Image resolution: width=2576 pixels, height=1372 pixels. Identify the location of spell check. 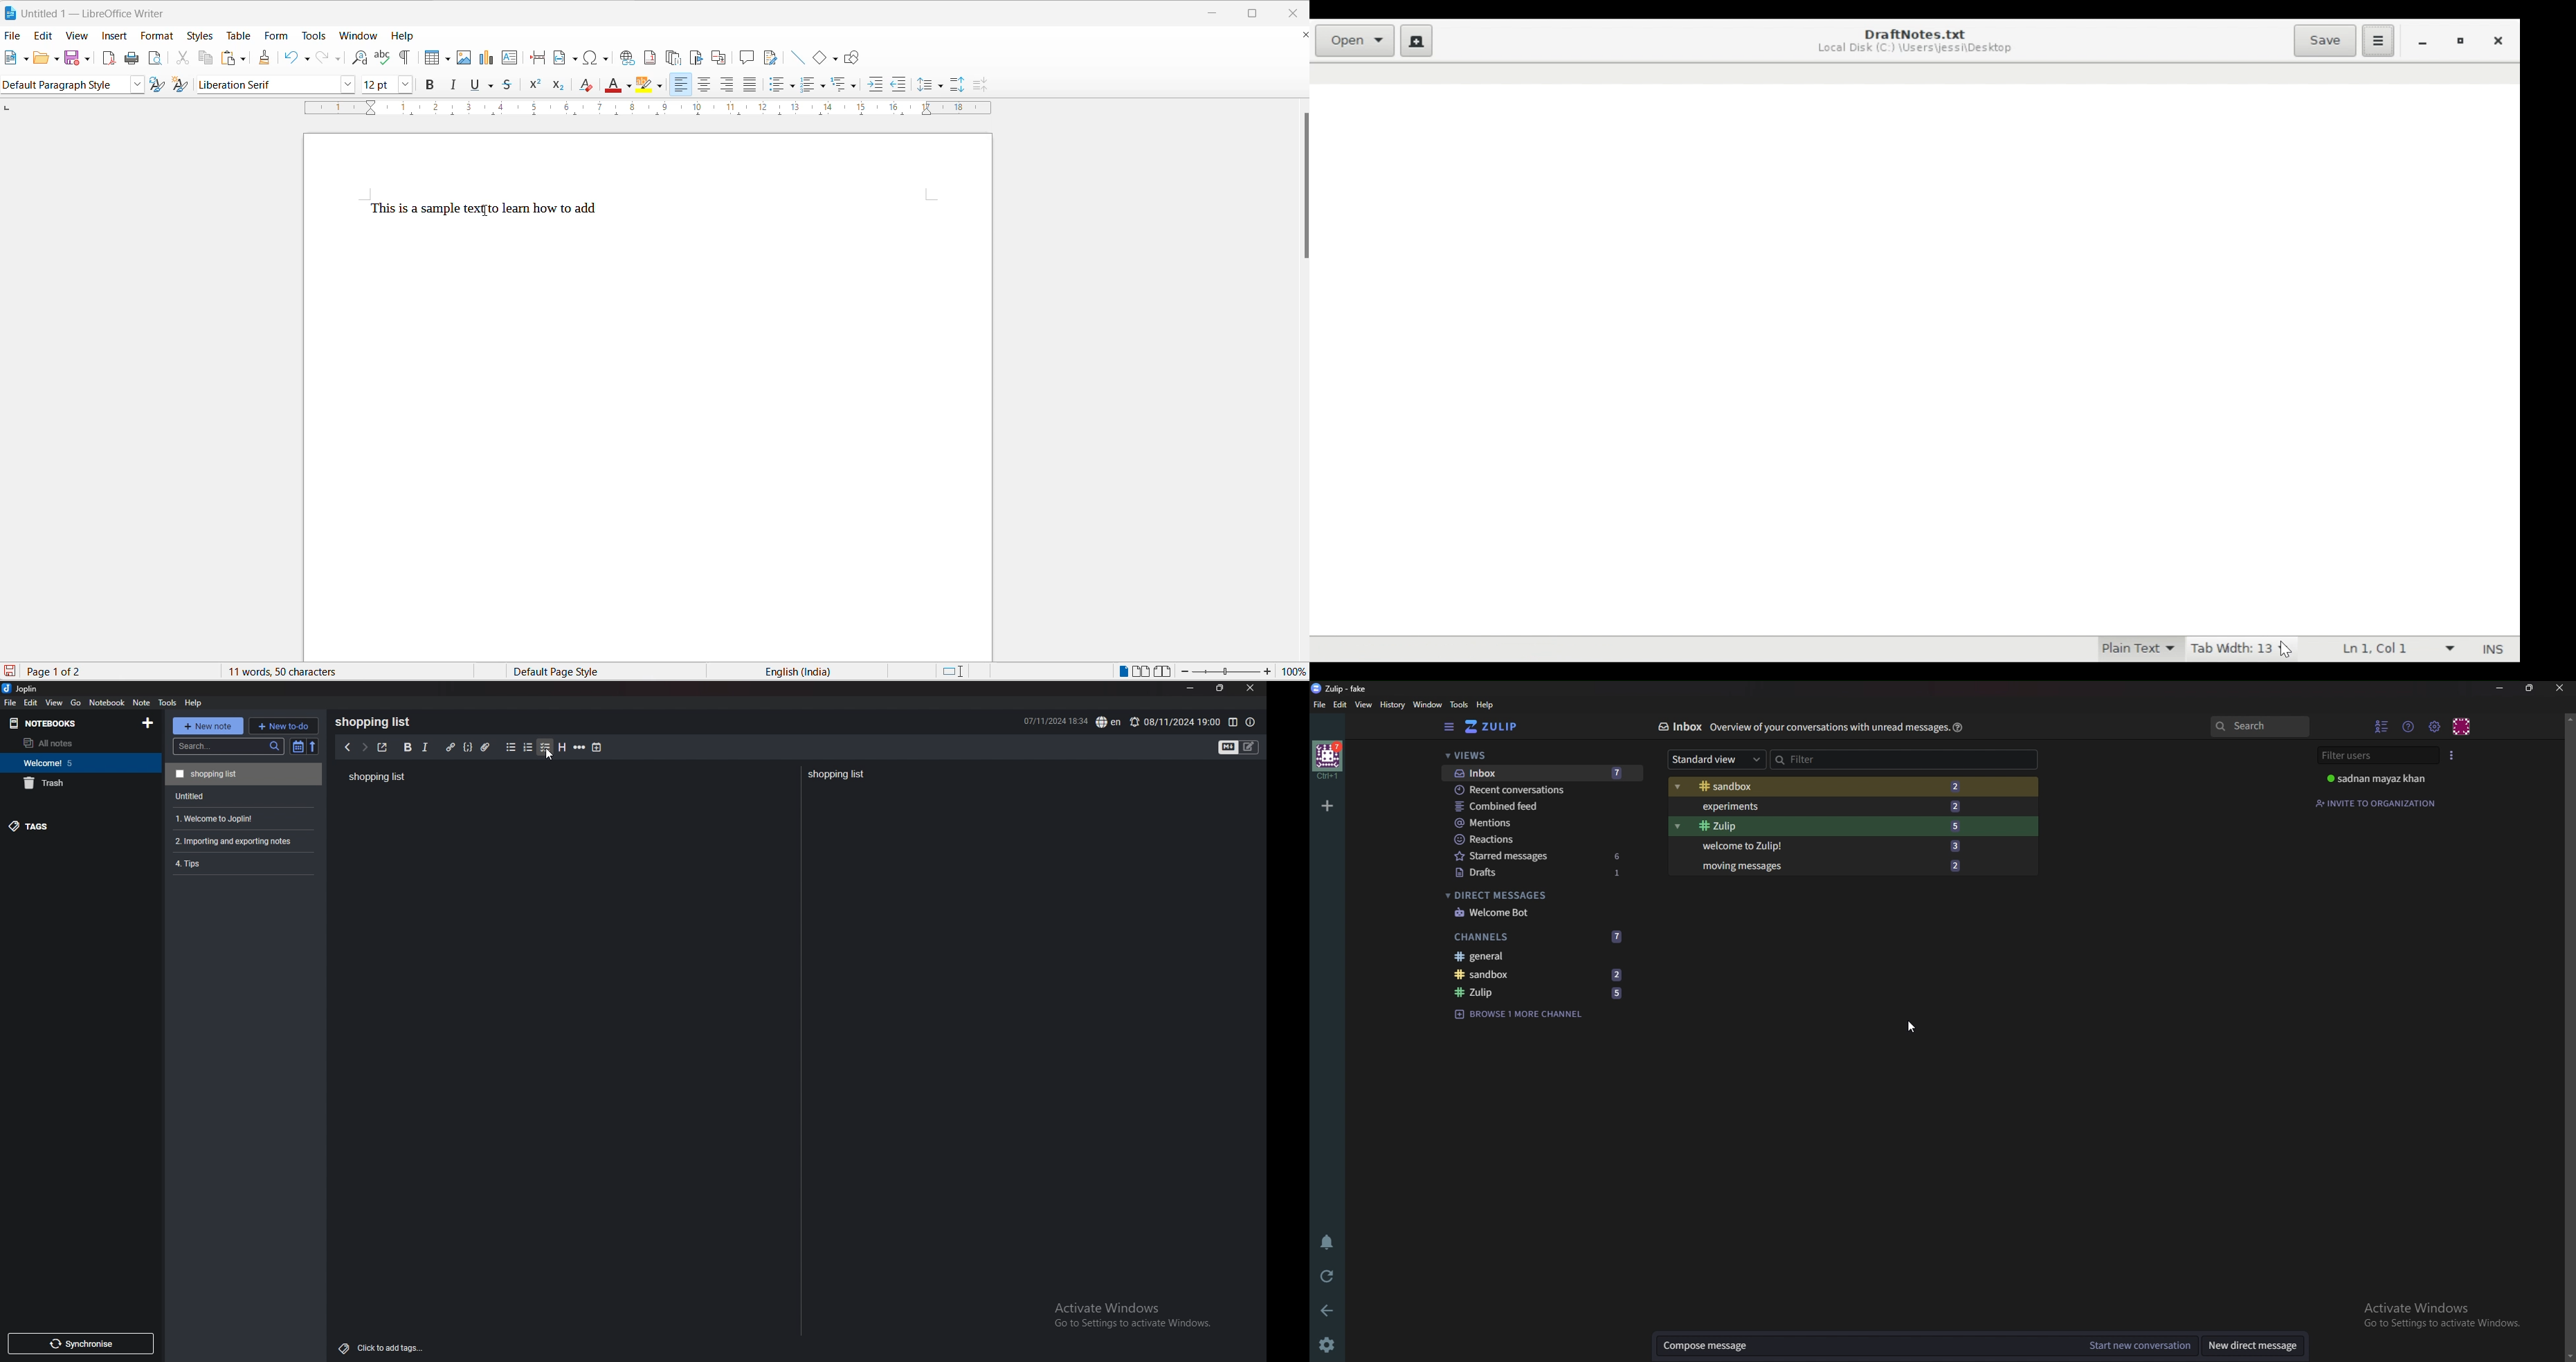
(1110, 722).